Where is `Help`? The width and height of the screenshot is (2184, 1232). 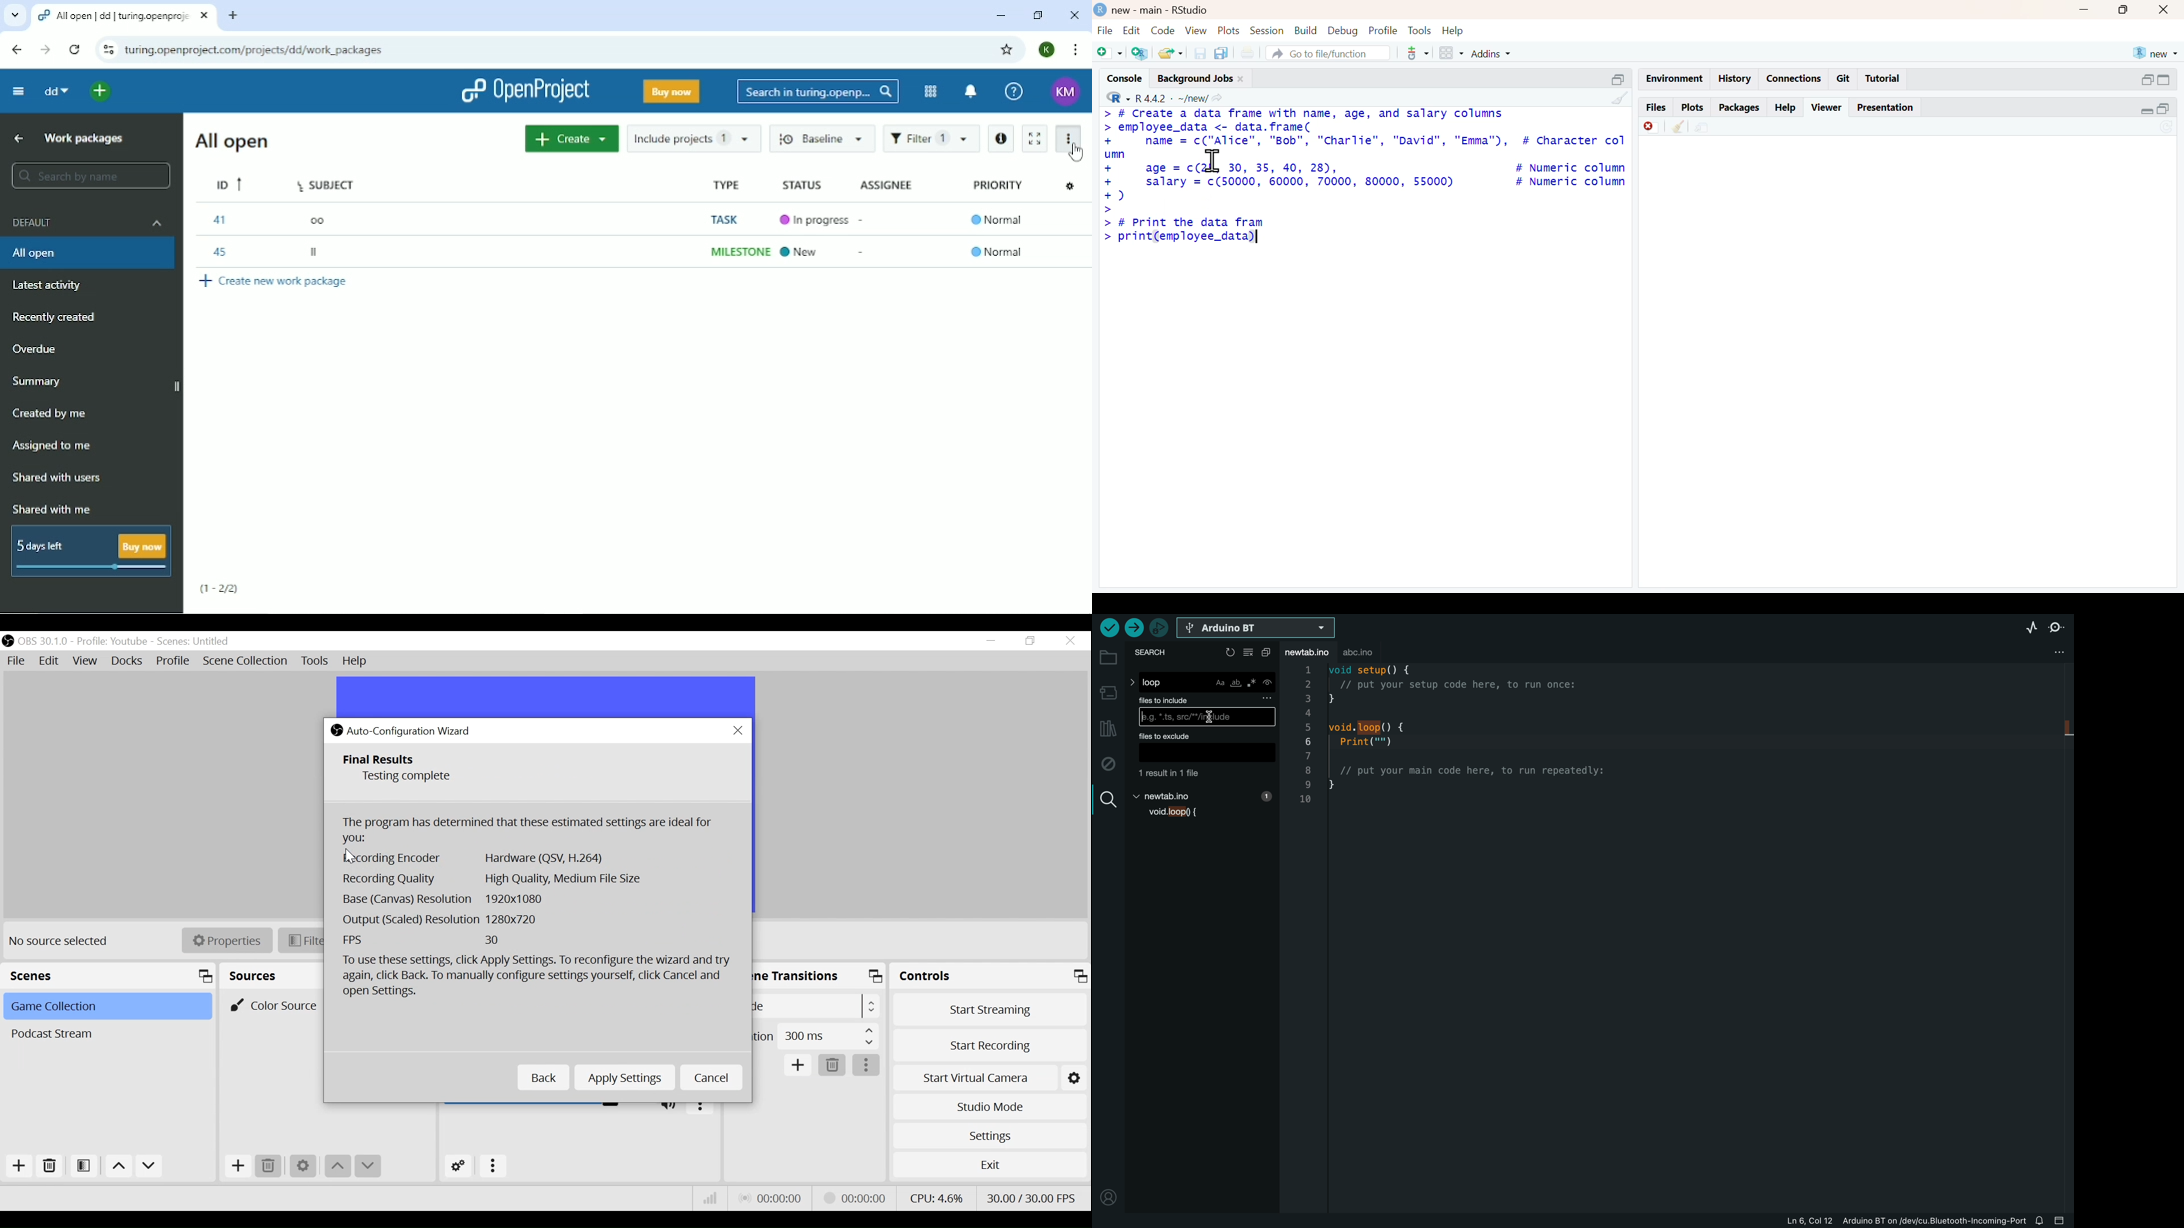 Help is located at coordinates (1788, 106).